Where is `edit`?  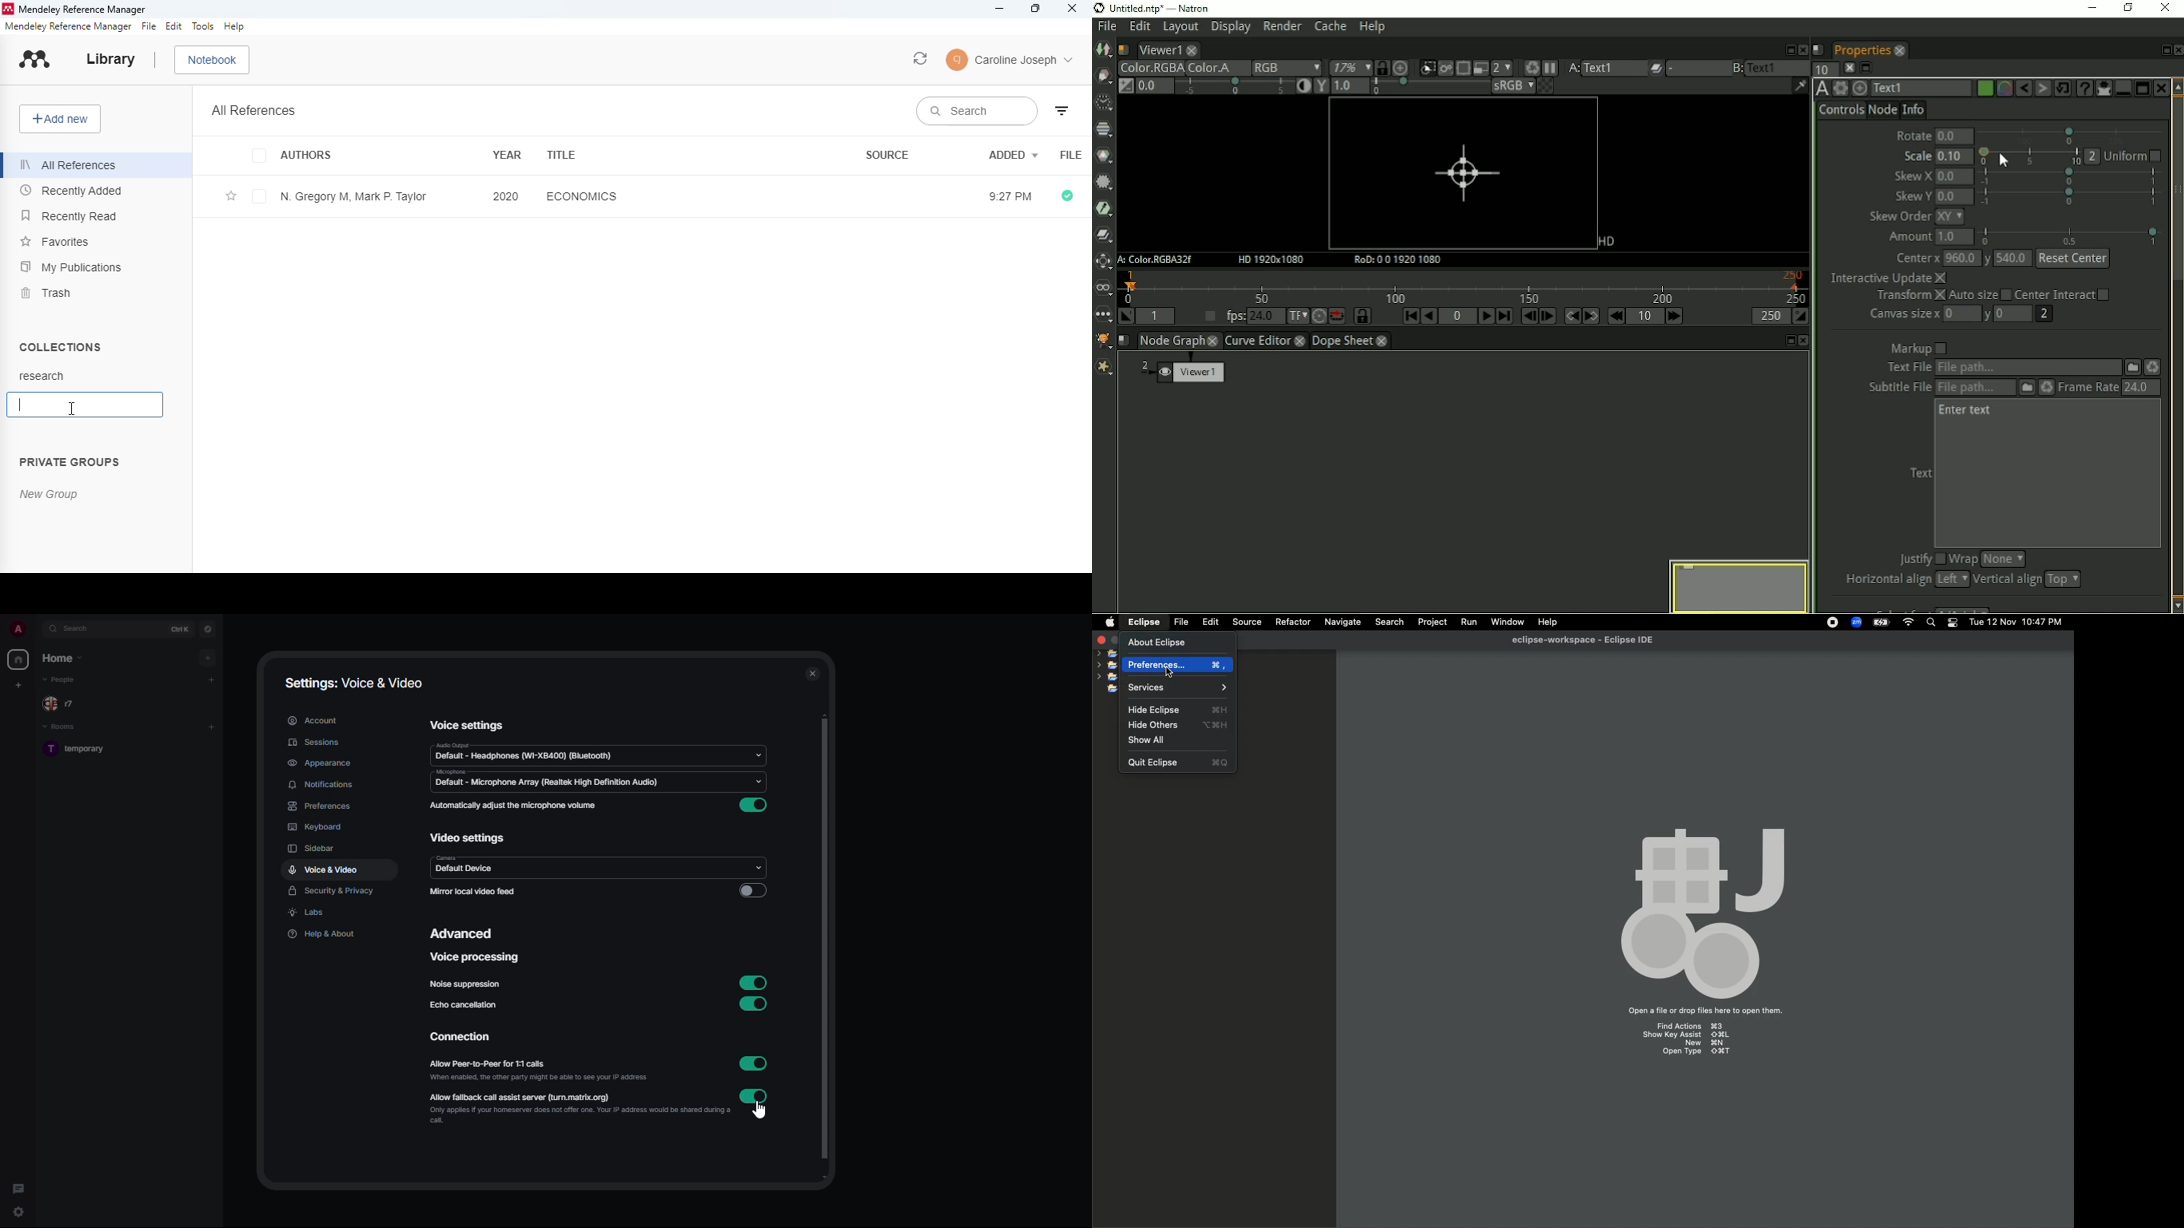 edit is located at coordinates (175, 27).